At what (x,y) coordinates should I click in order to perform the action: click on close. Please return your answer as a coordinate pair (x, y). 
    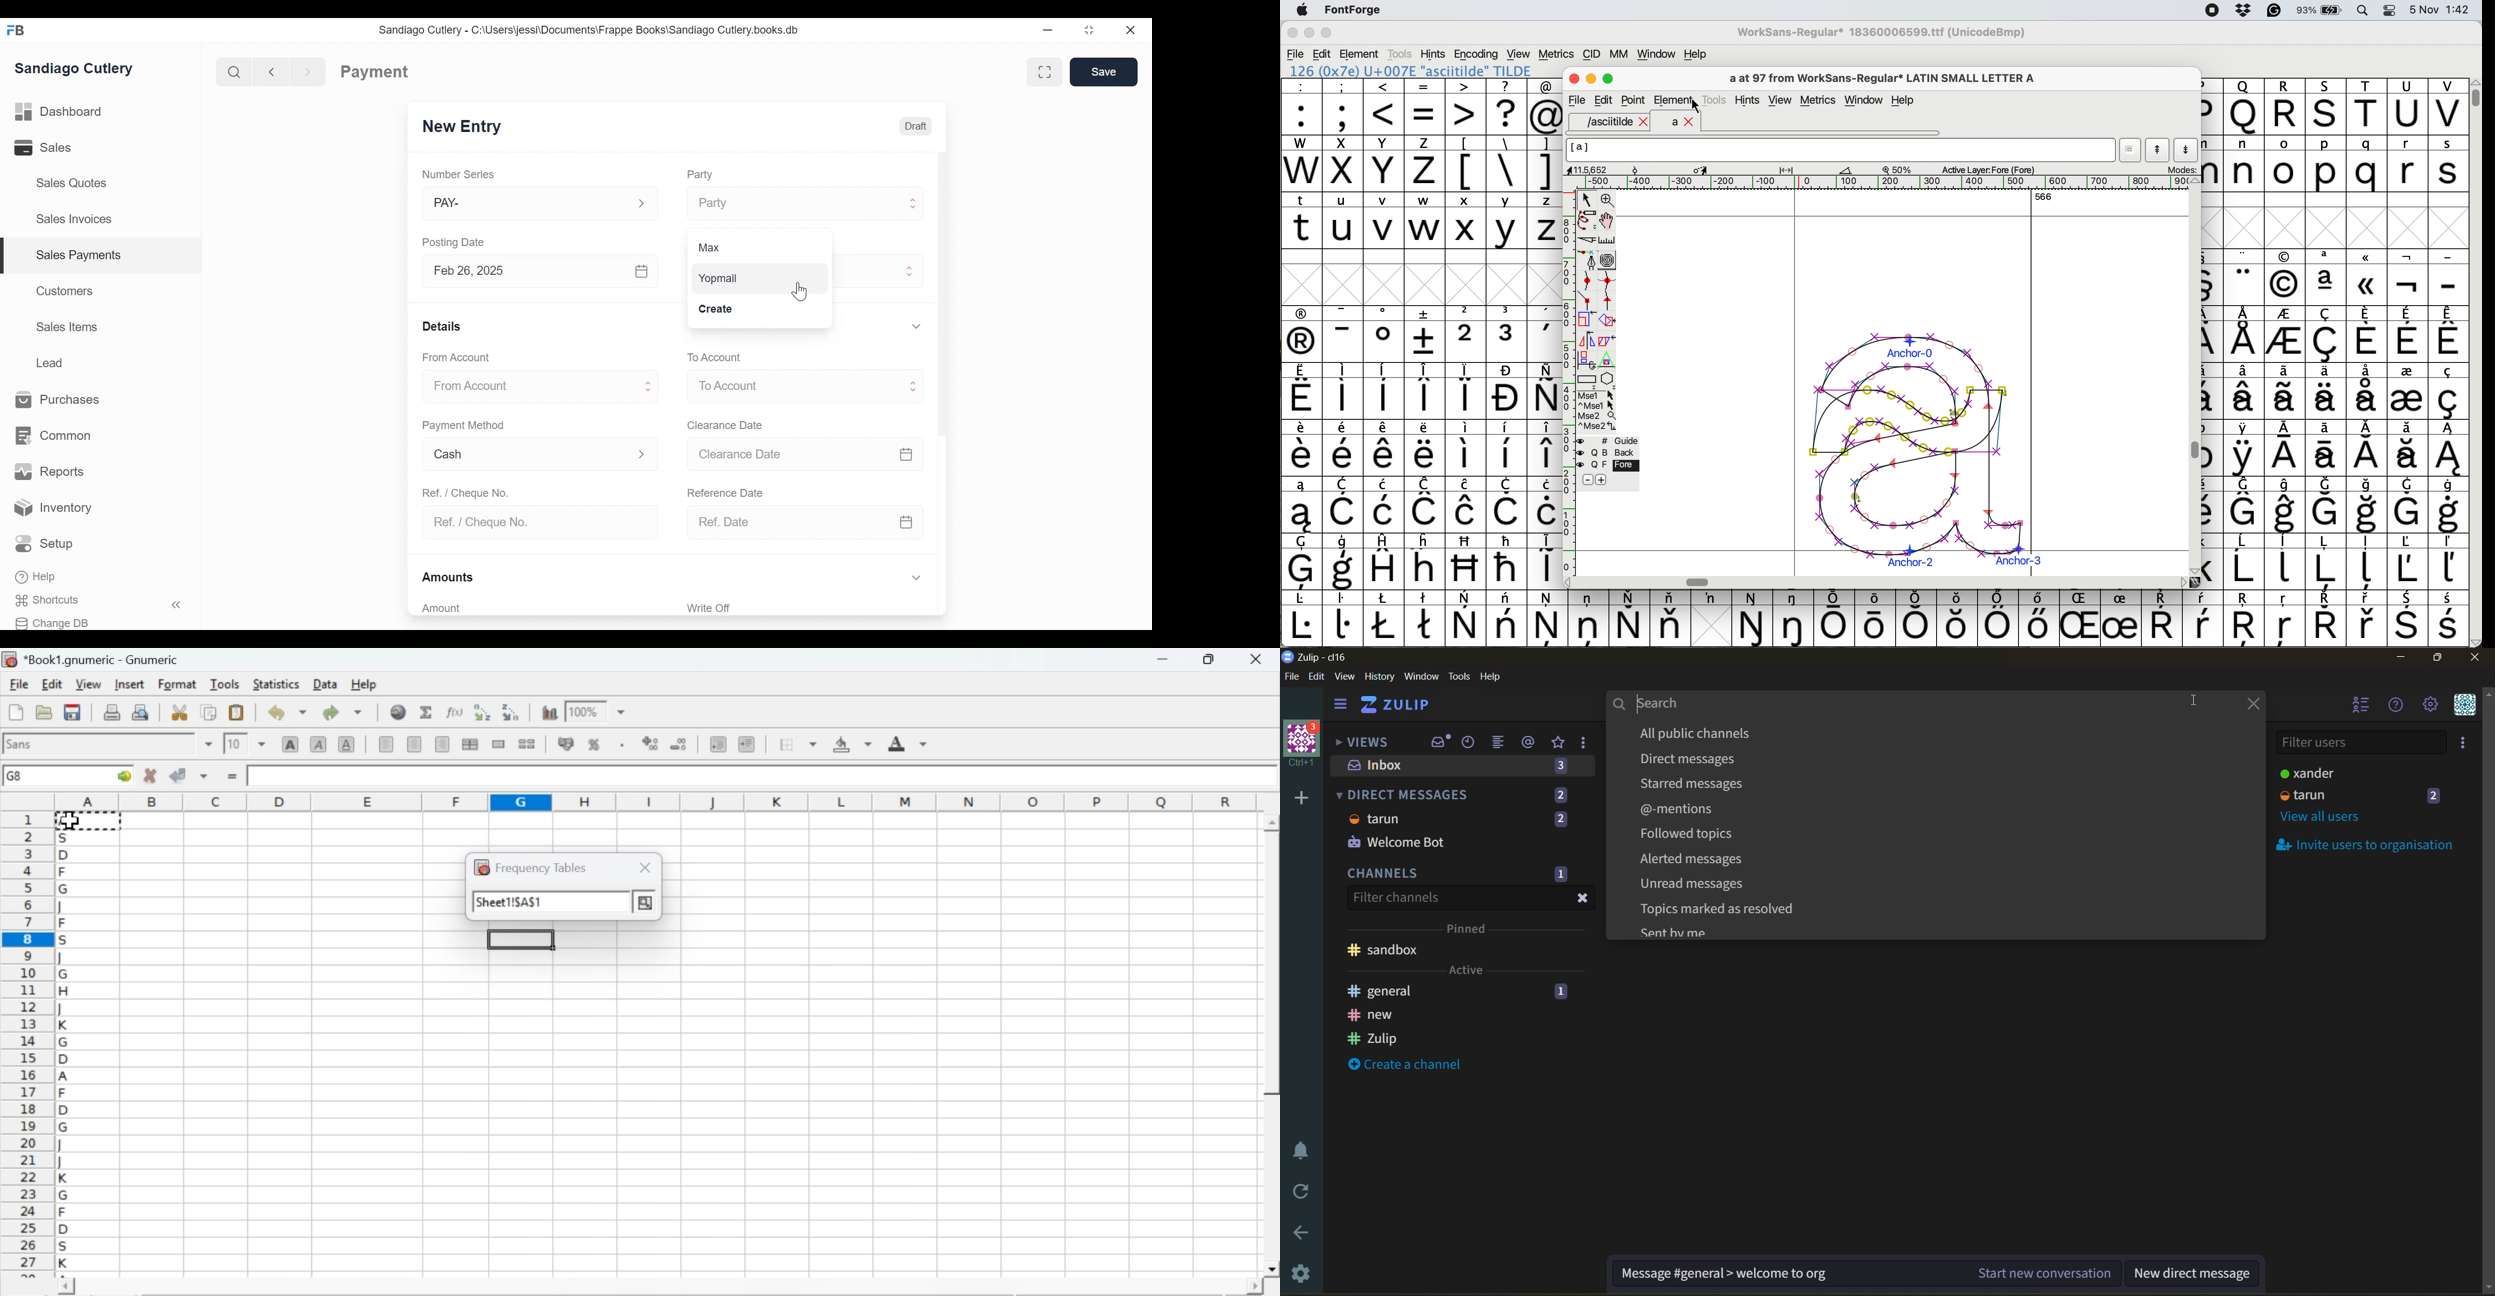
    Looking at the image, I should click on (1582, 899).